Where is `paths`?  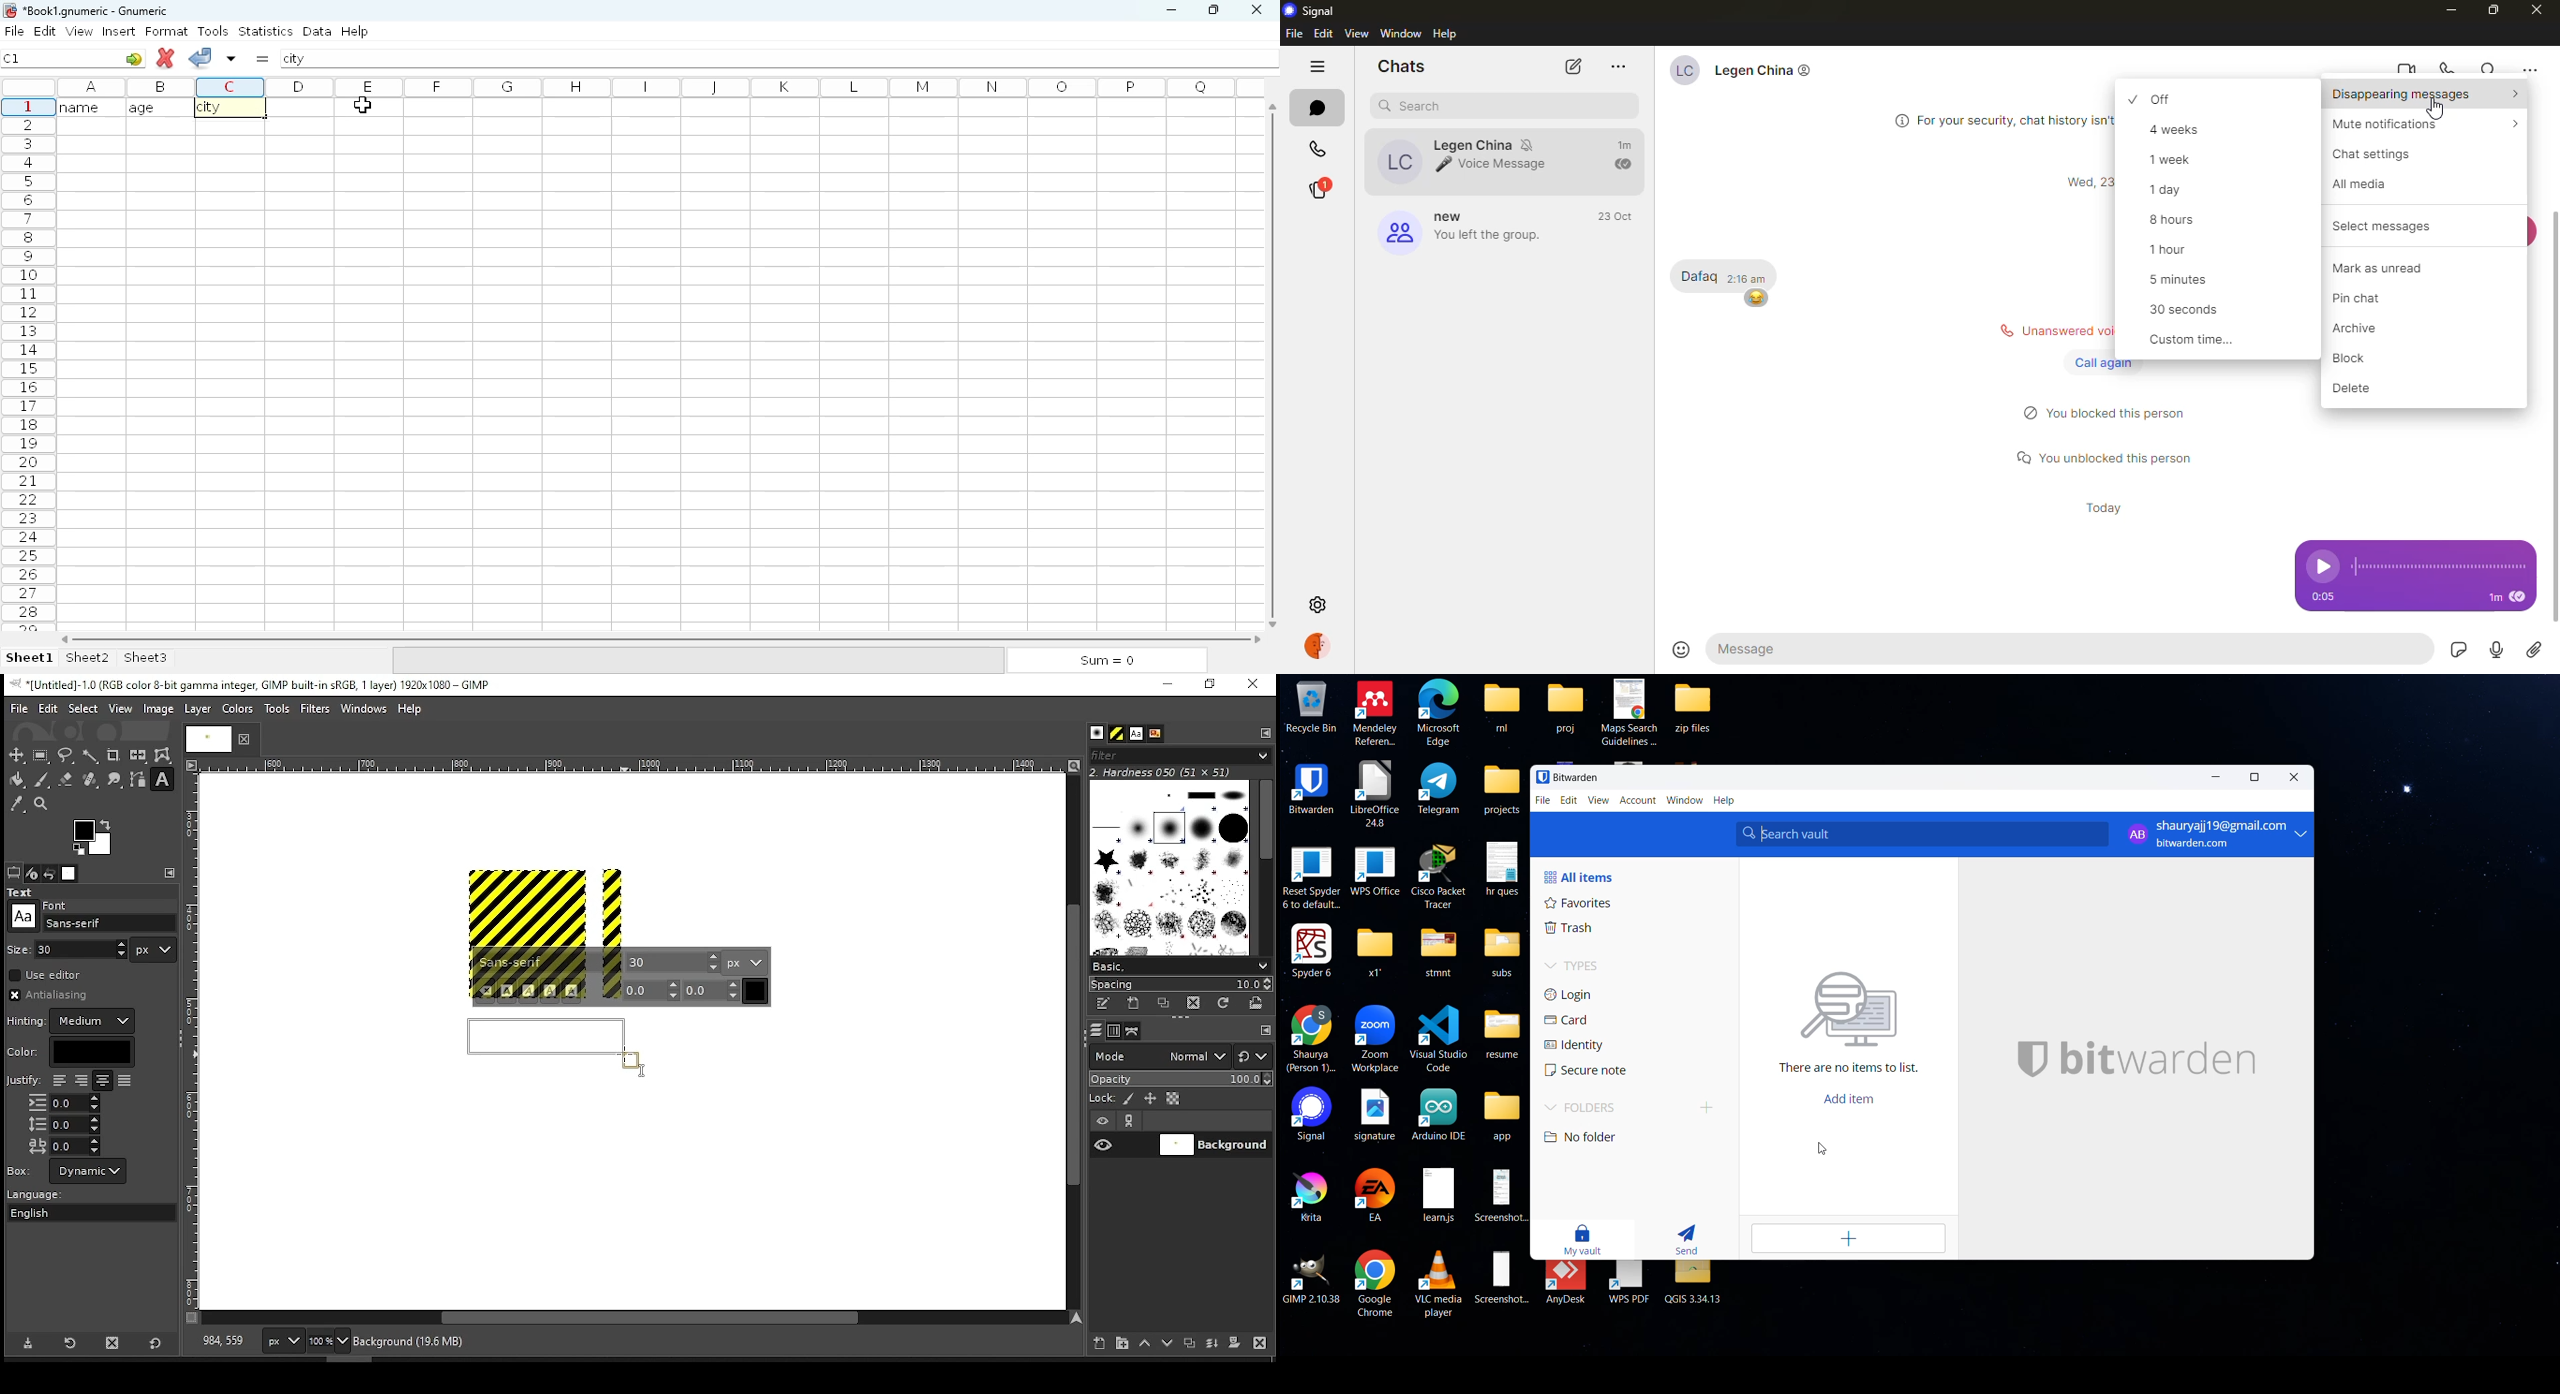 paths is located at coordinates (1135, 1030).